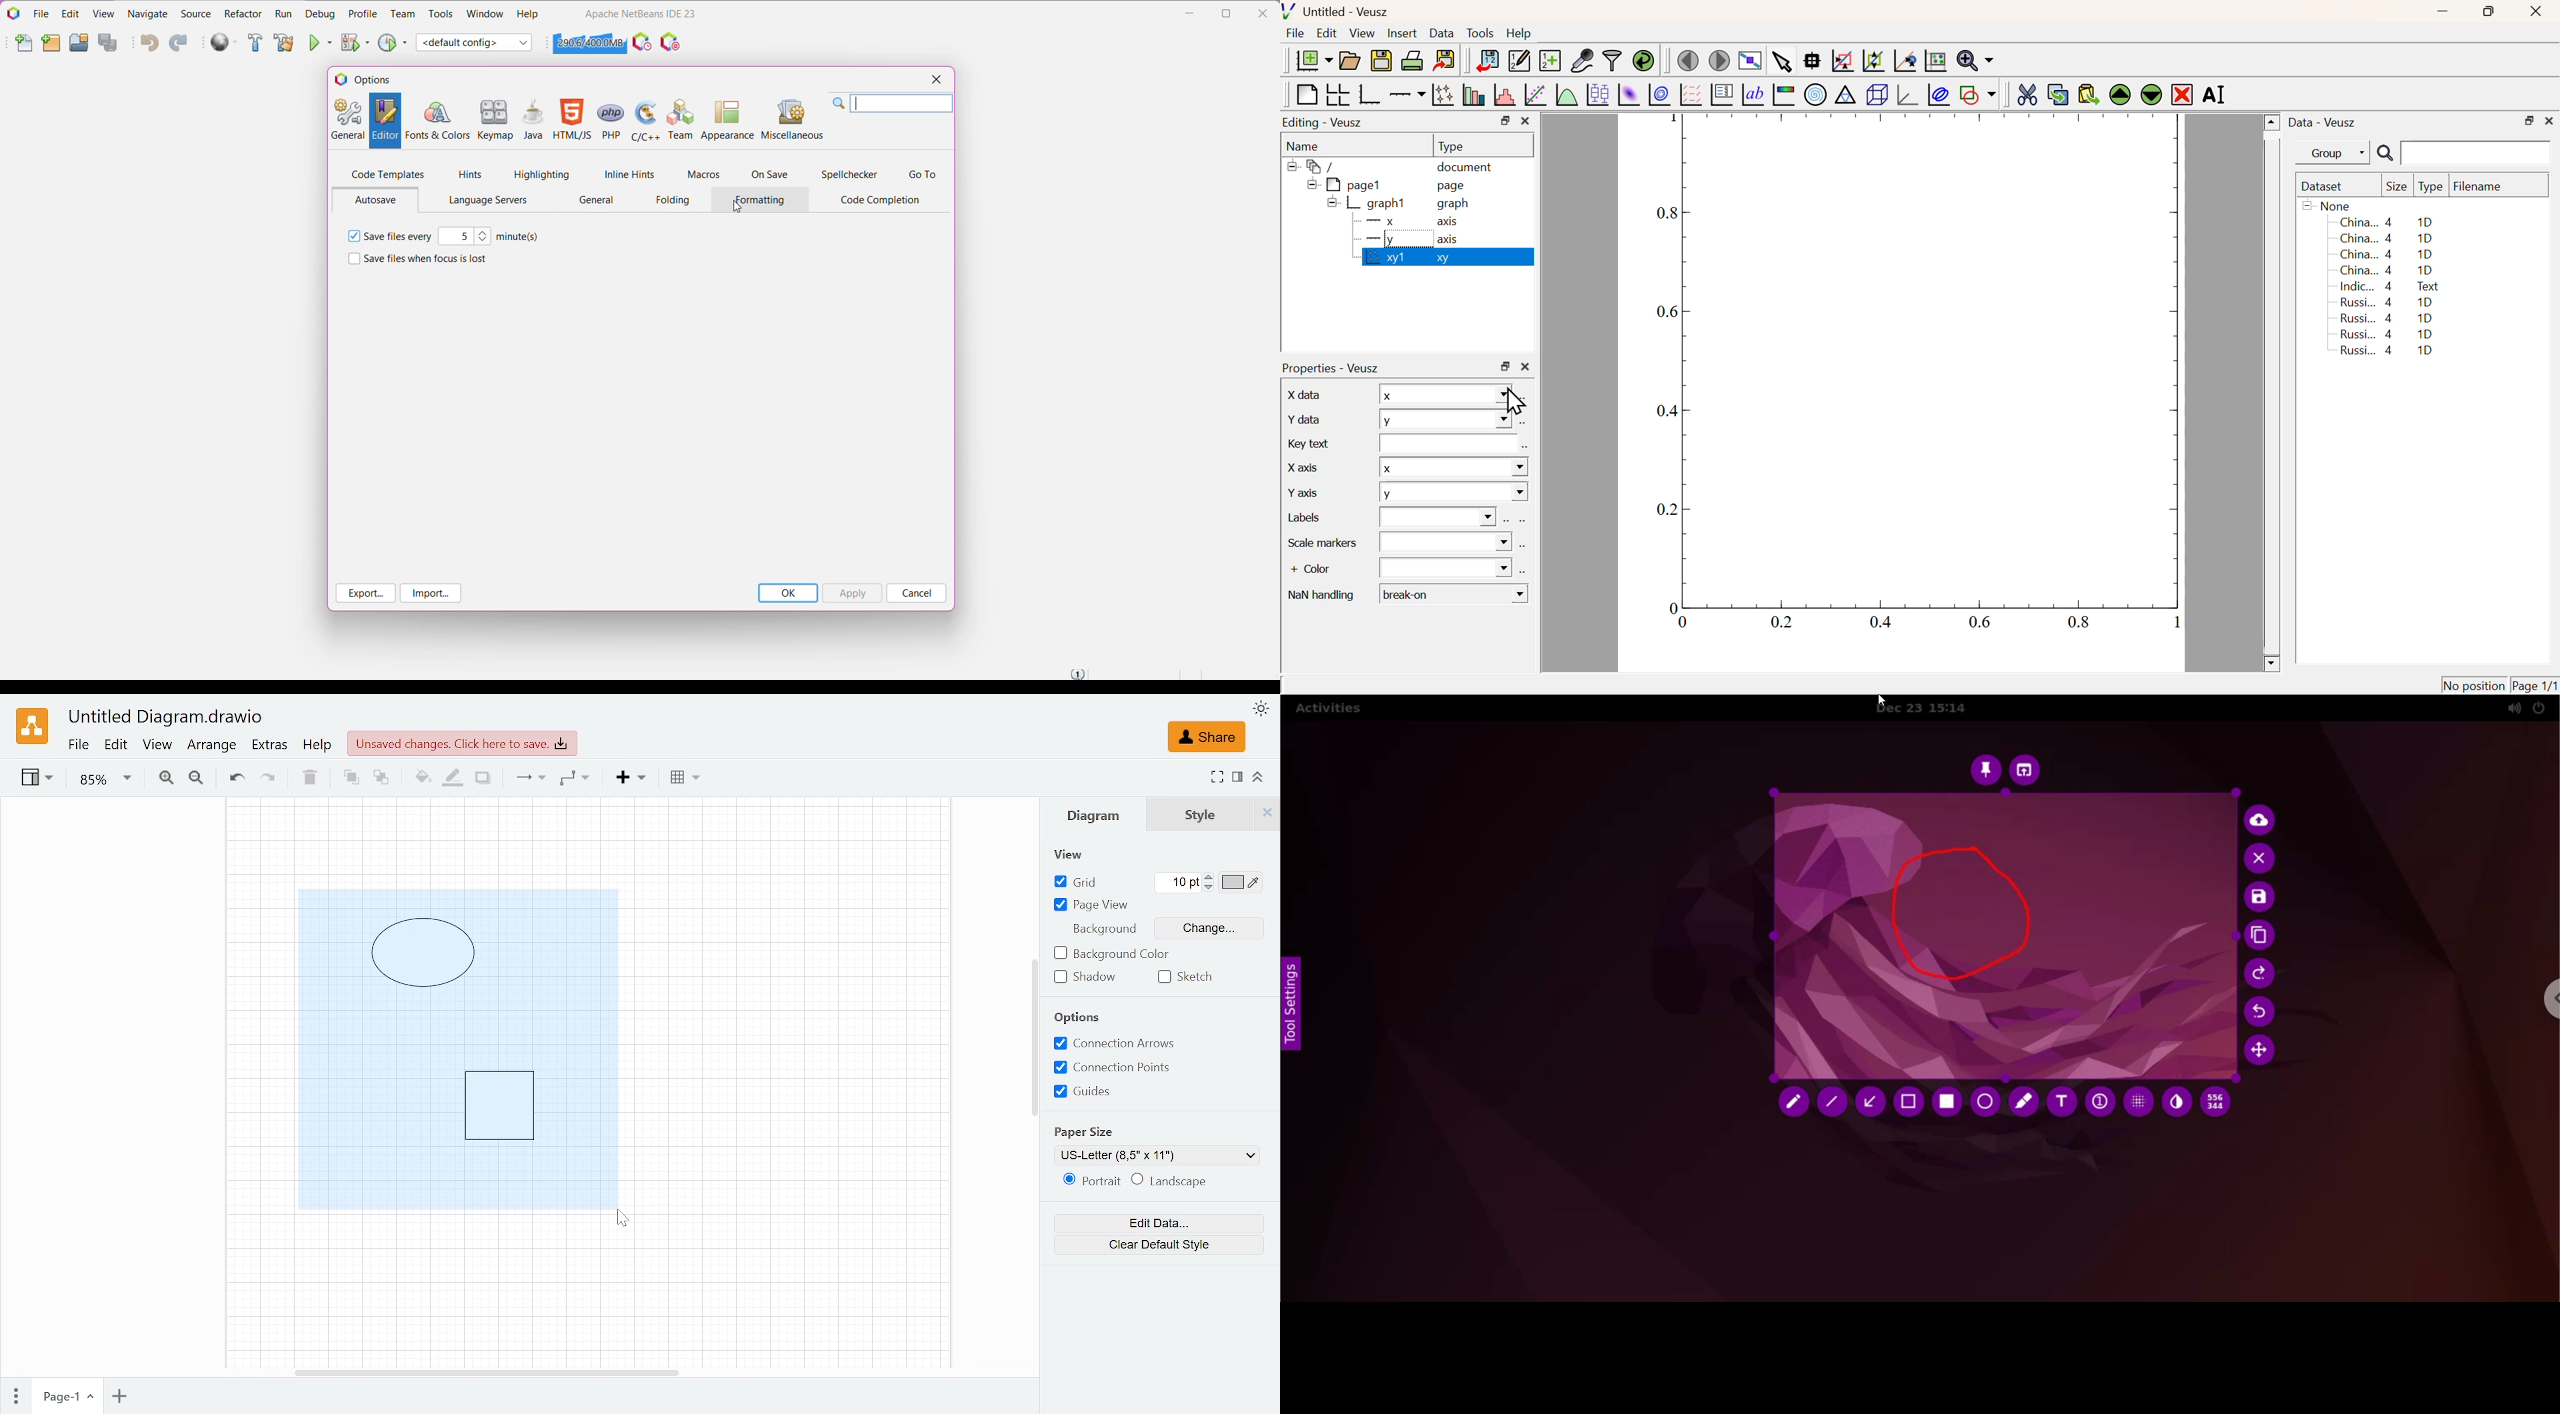 This screenshot has height=1428, width=2576. I want to click on Guides, so click(1090, 1092).